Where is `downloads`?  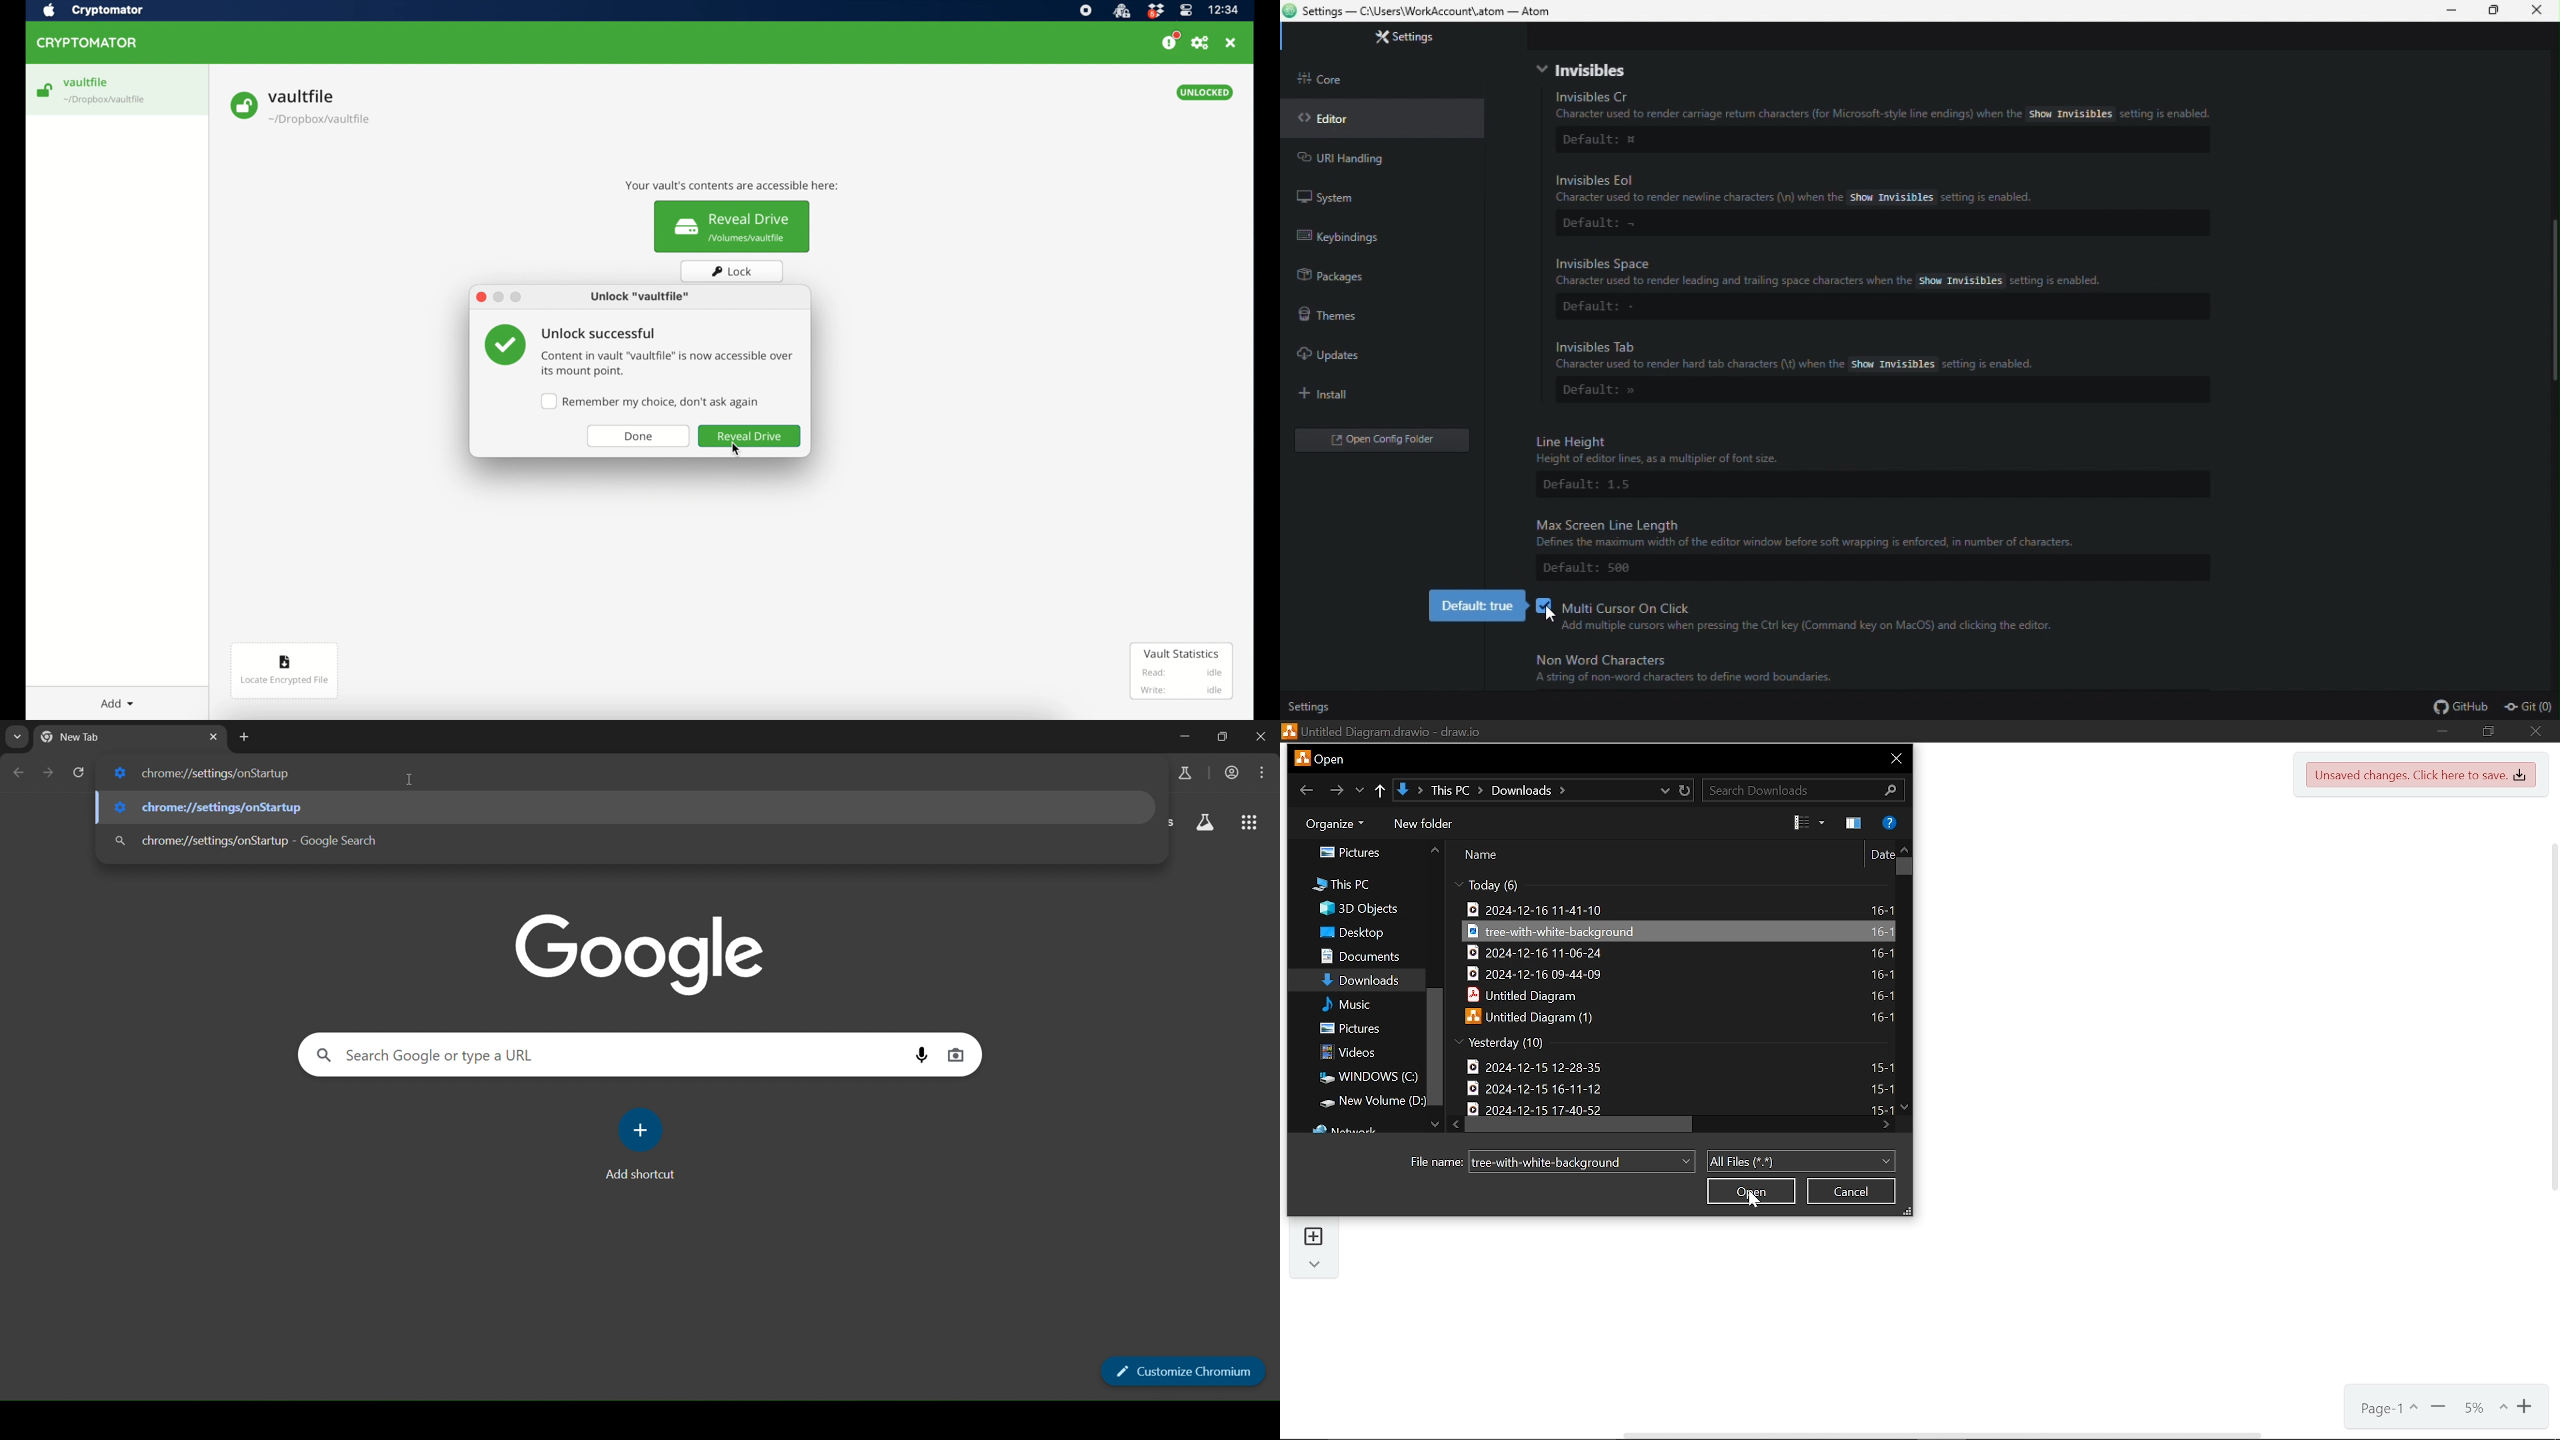
downloads is located at coordinates (1360, 981).